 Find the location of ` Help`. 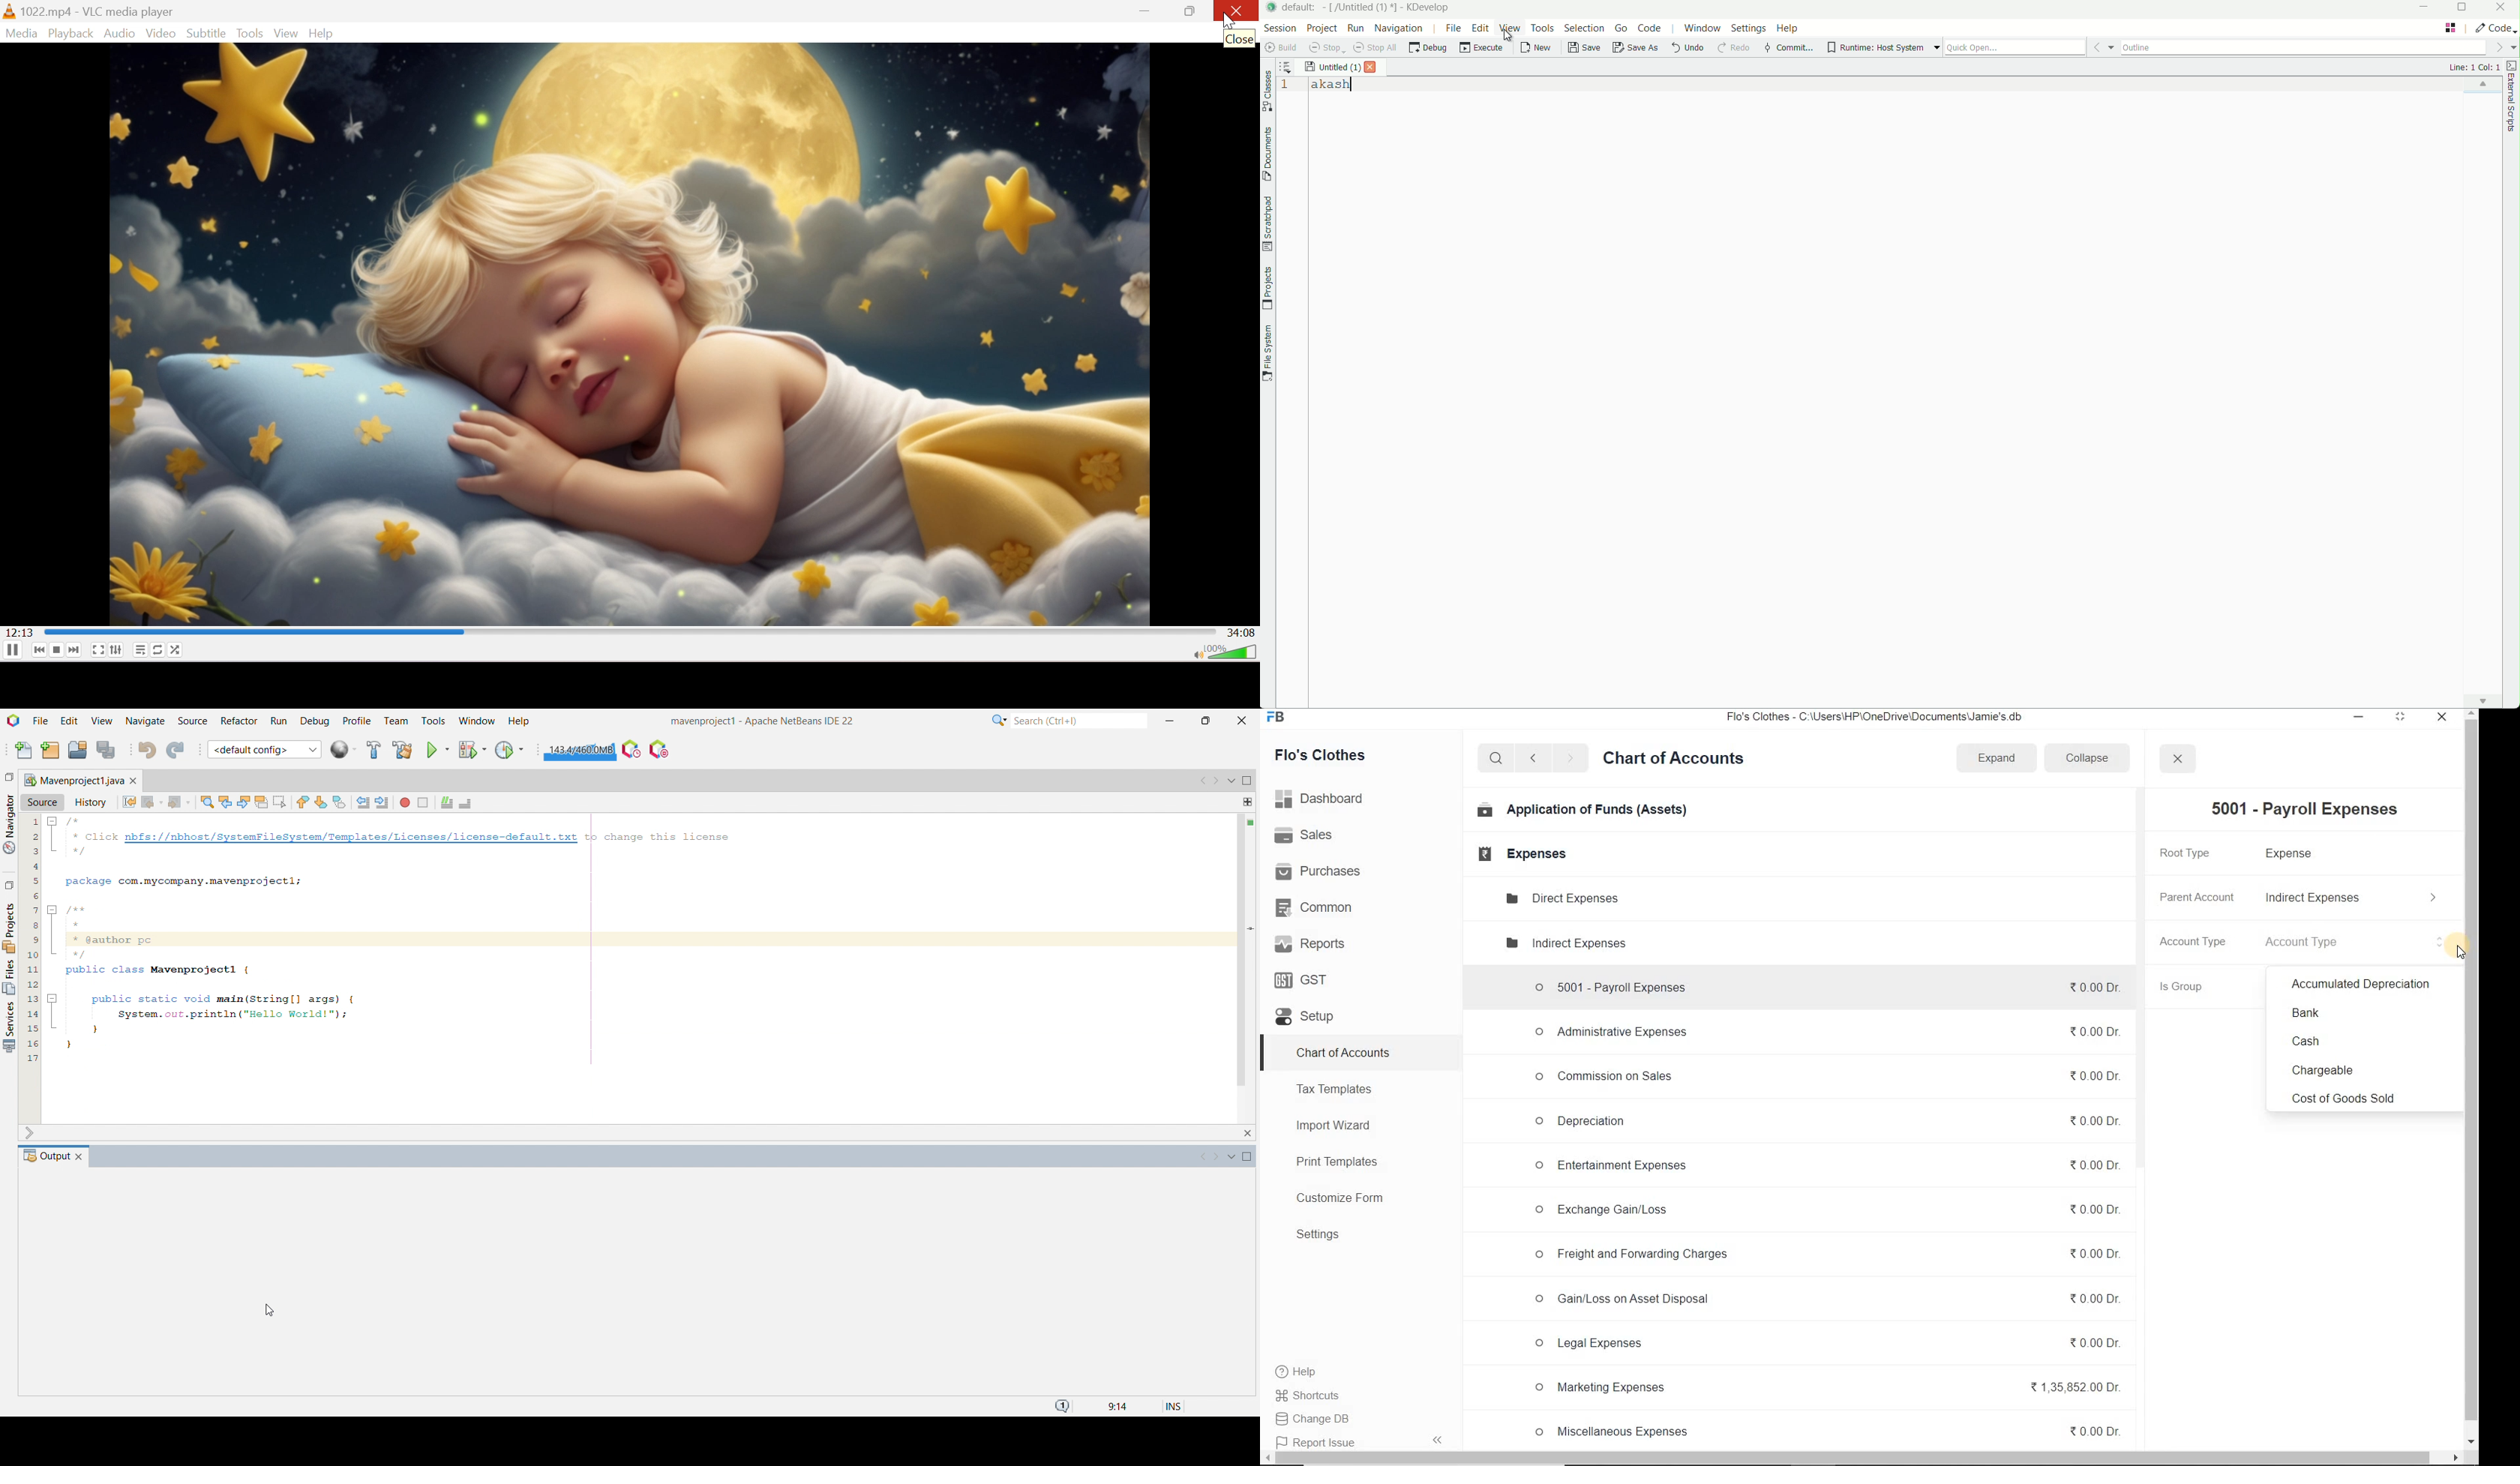

 Help is located at coordinates (1304, 1372).